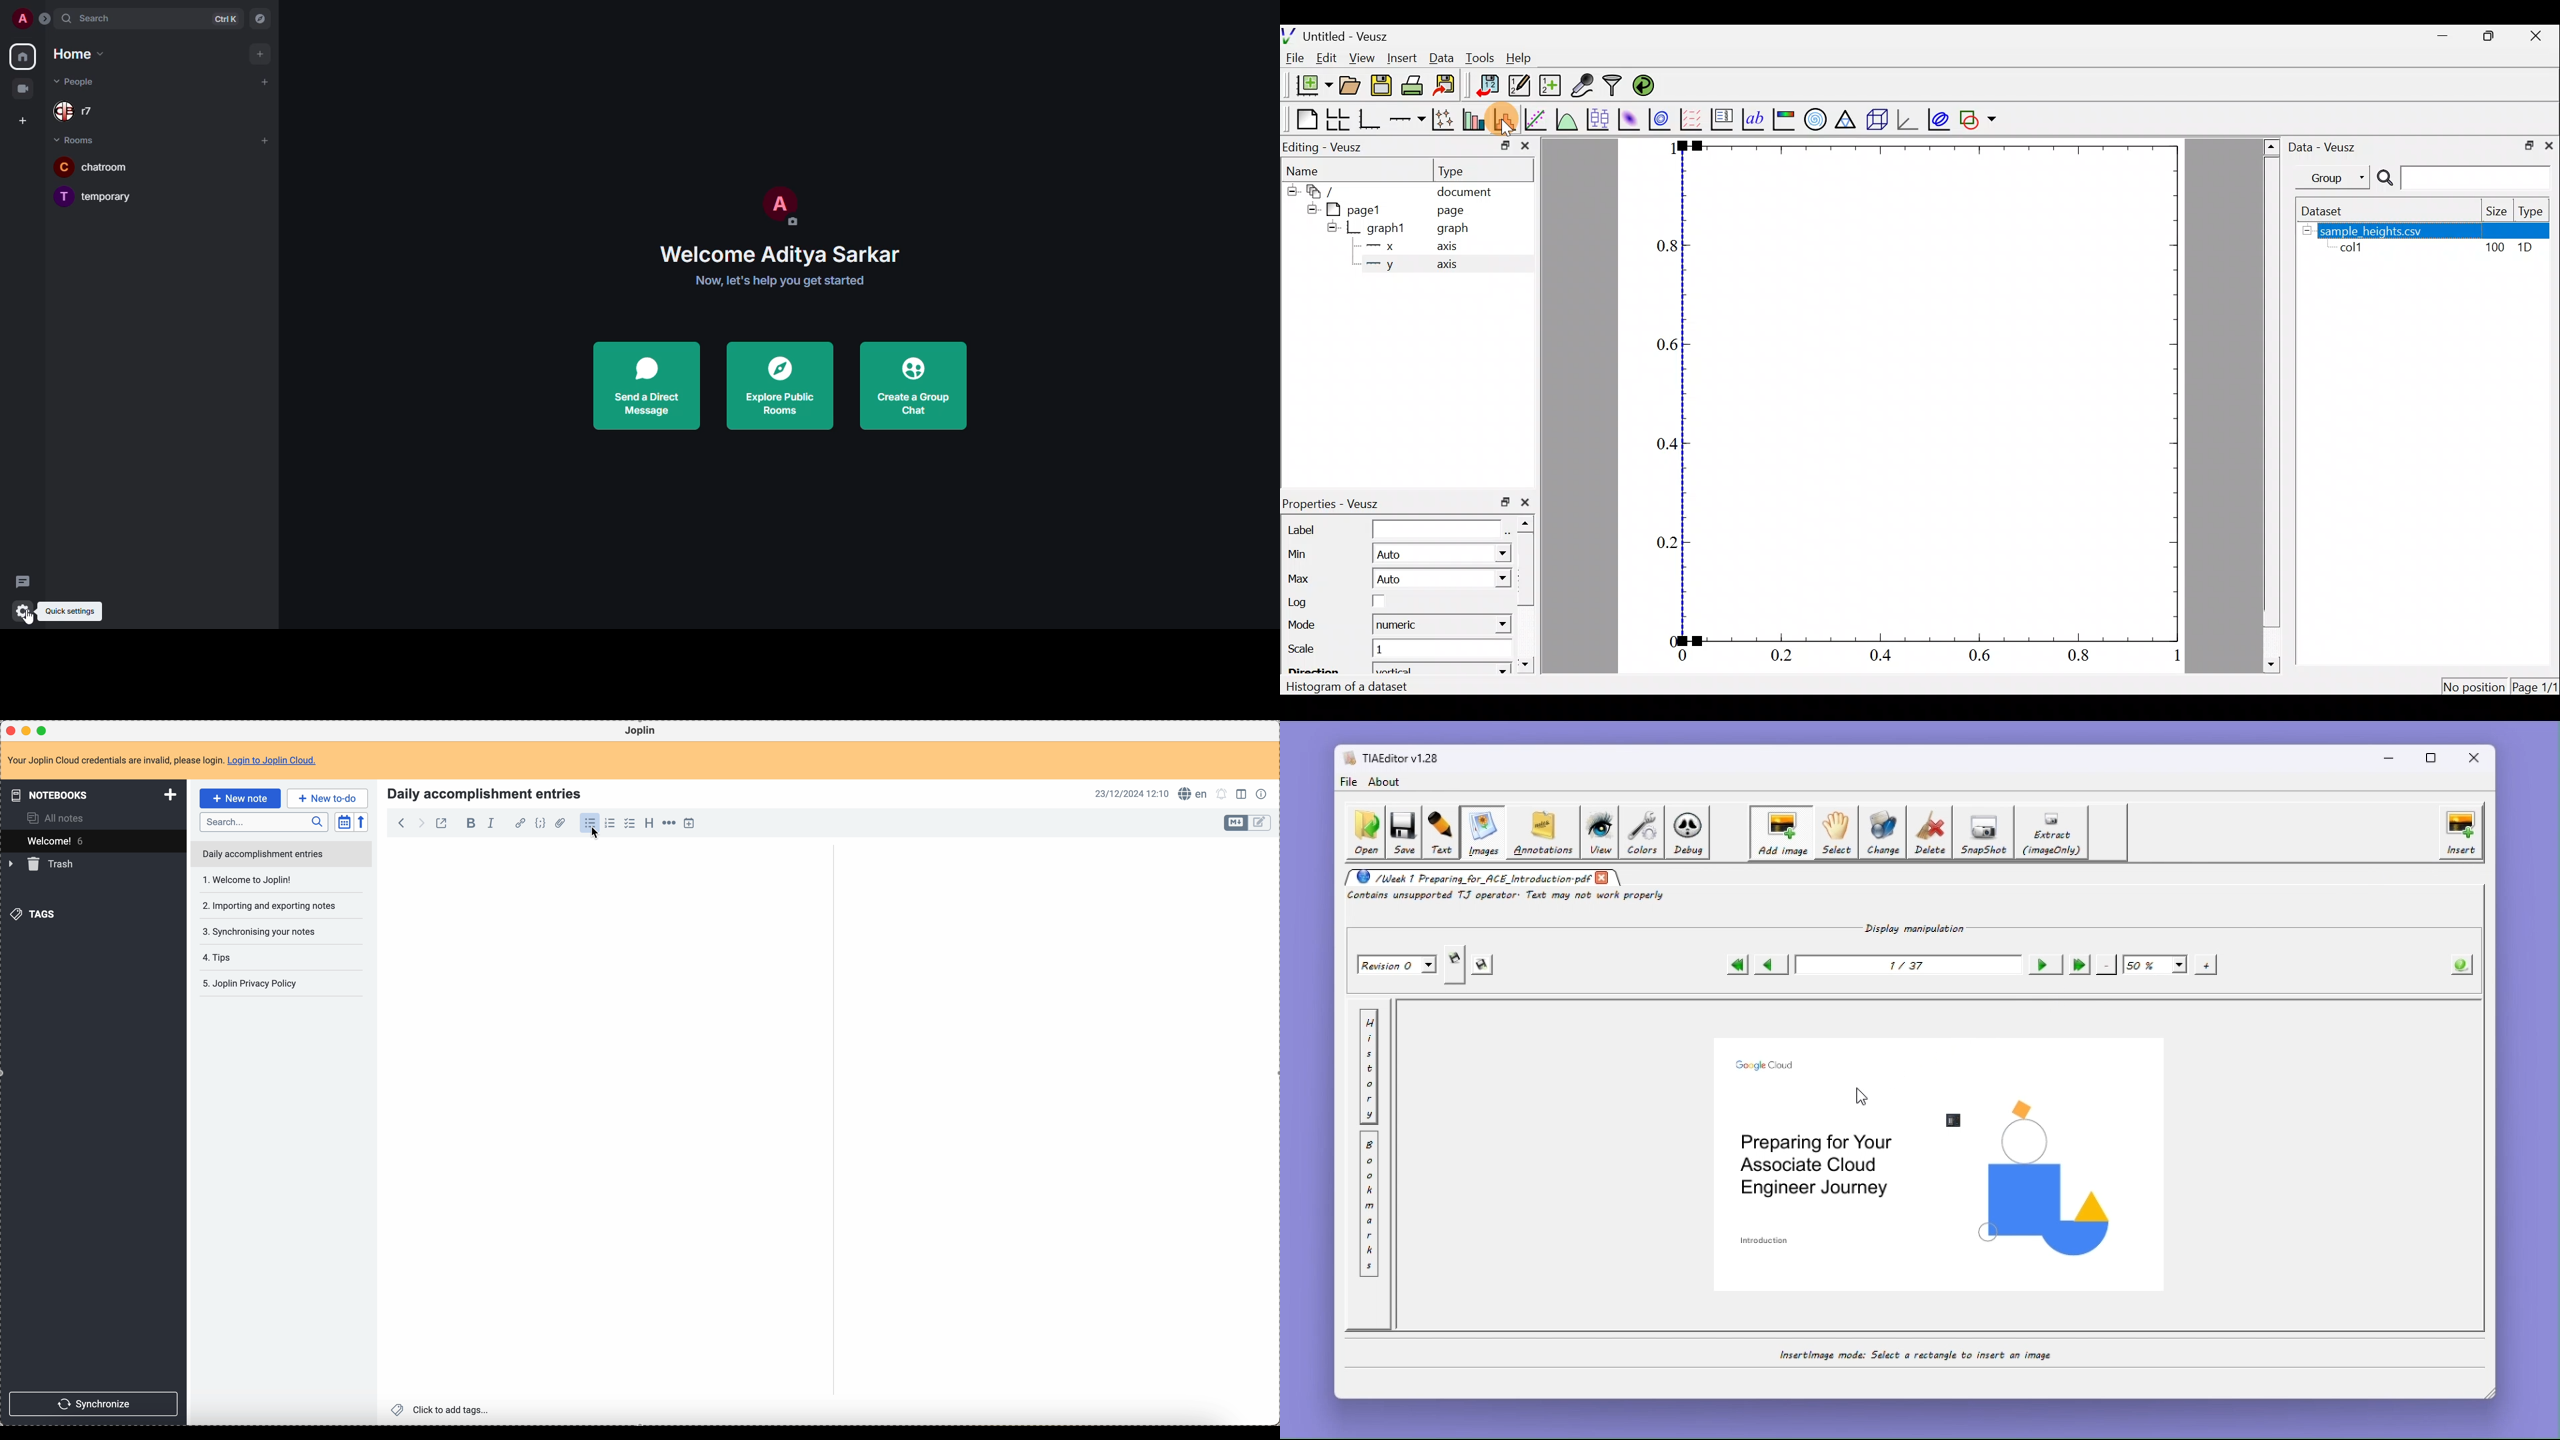 This screenshot has width=2576, height=1456. I want to click on quick settings, so click(21, 611).